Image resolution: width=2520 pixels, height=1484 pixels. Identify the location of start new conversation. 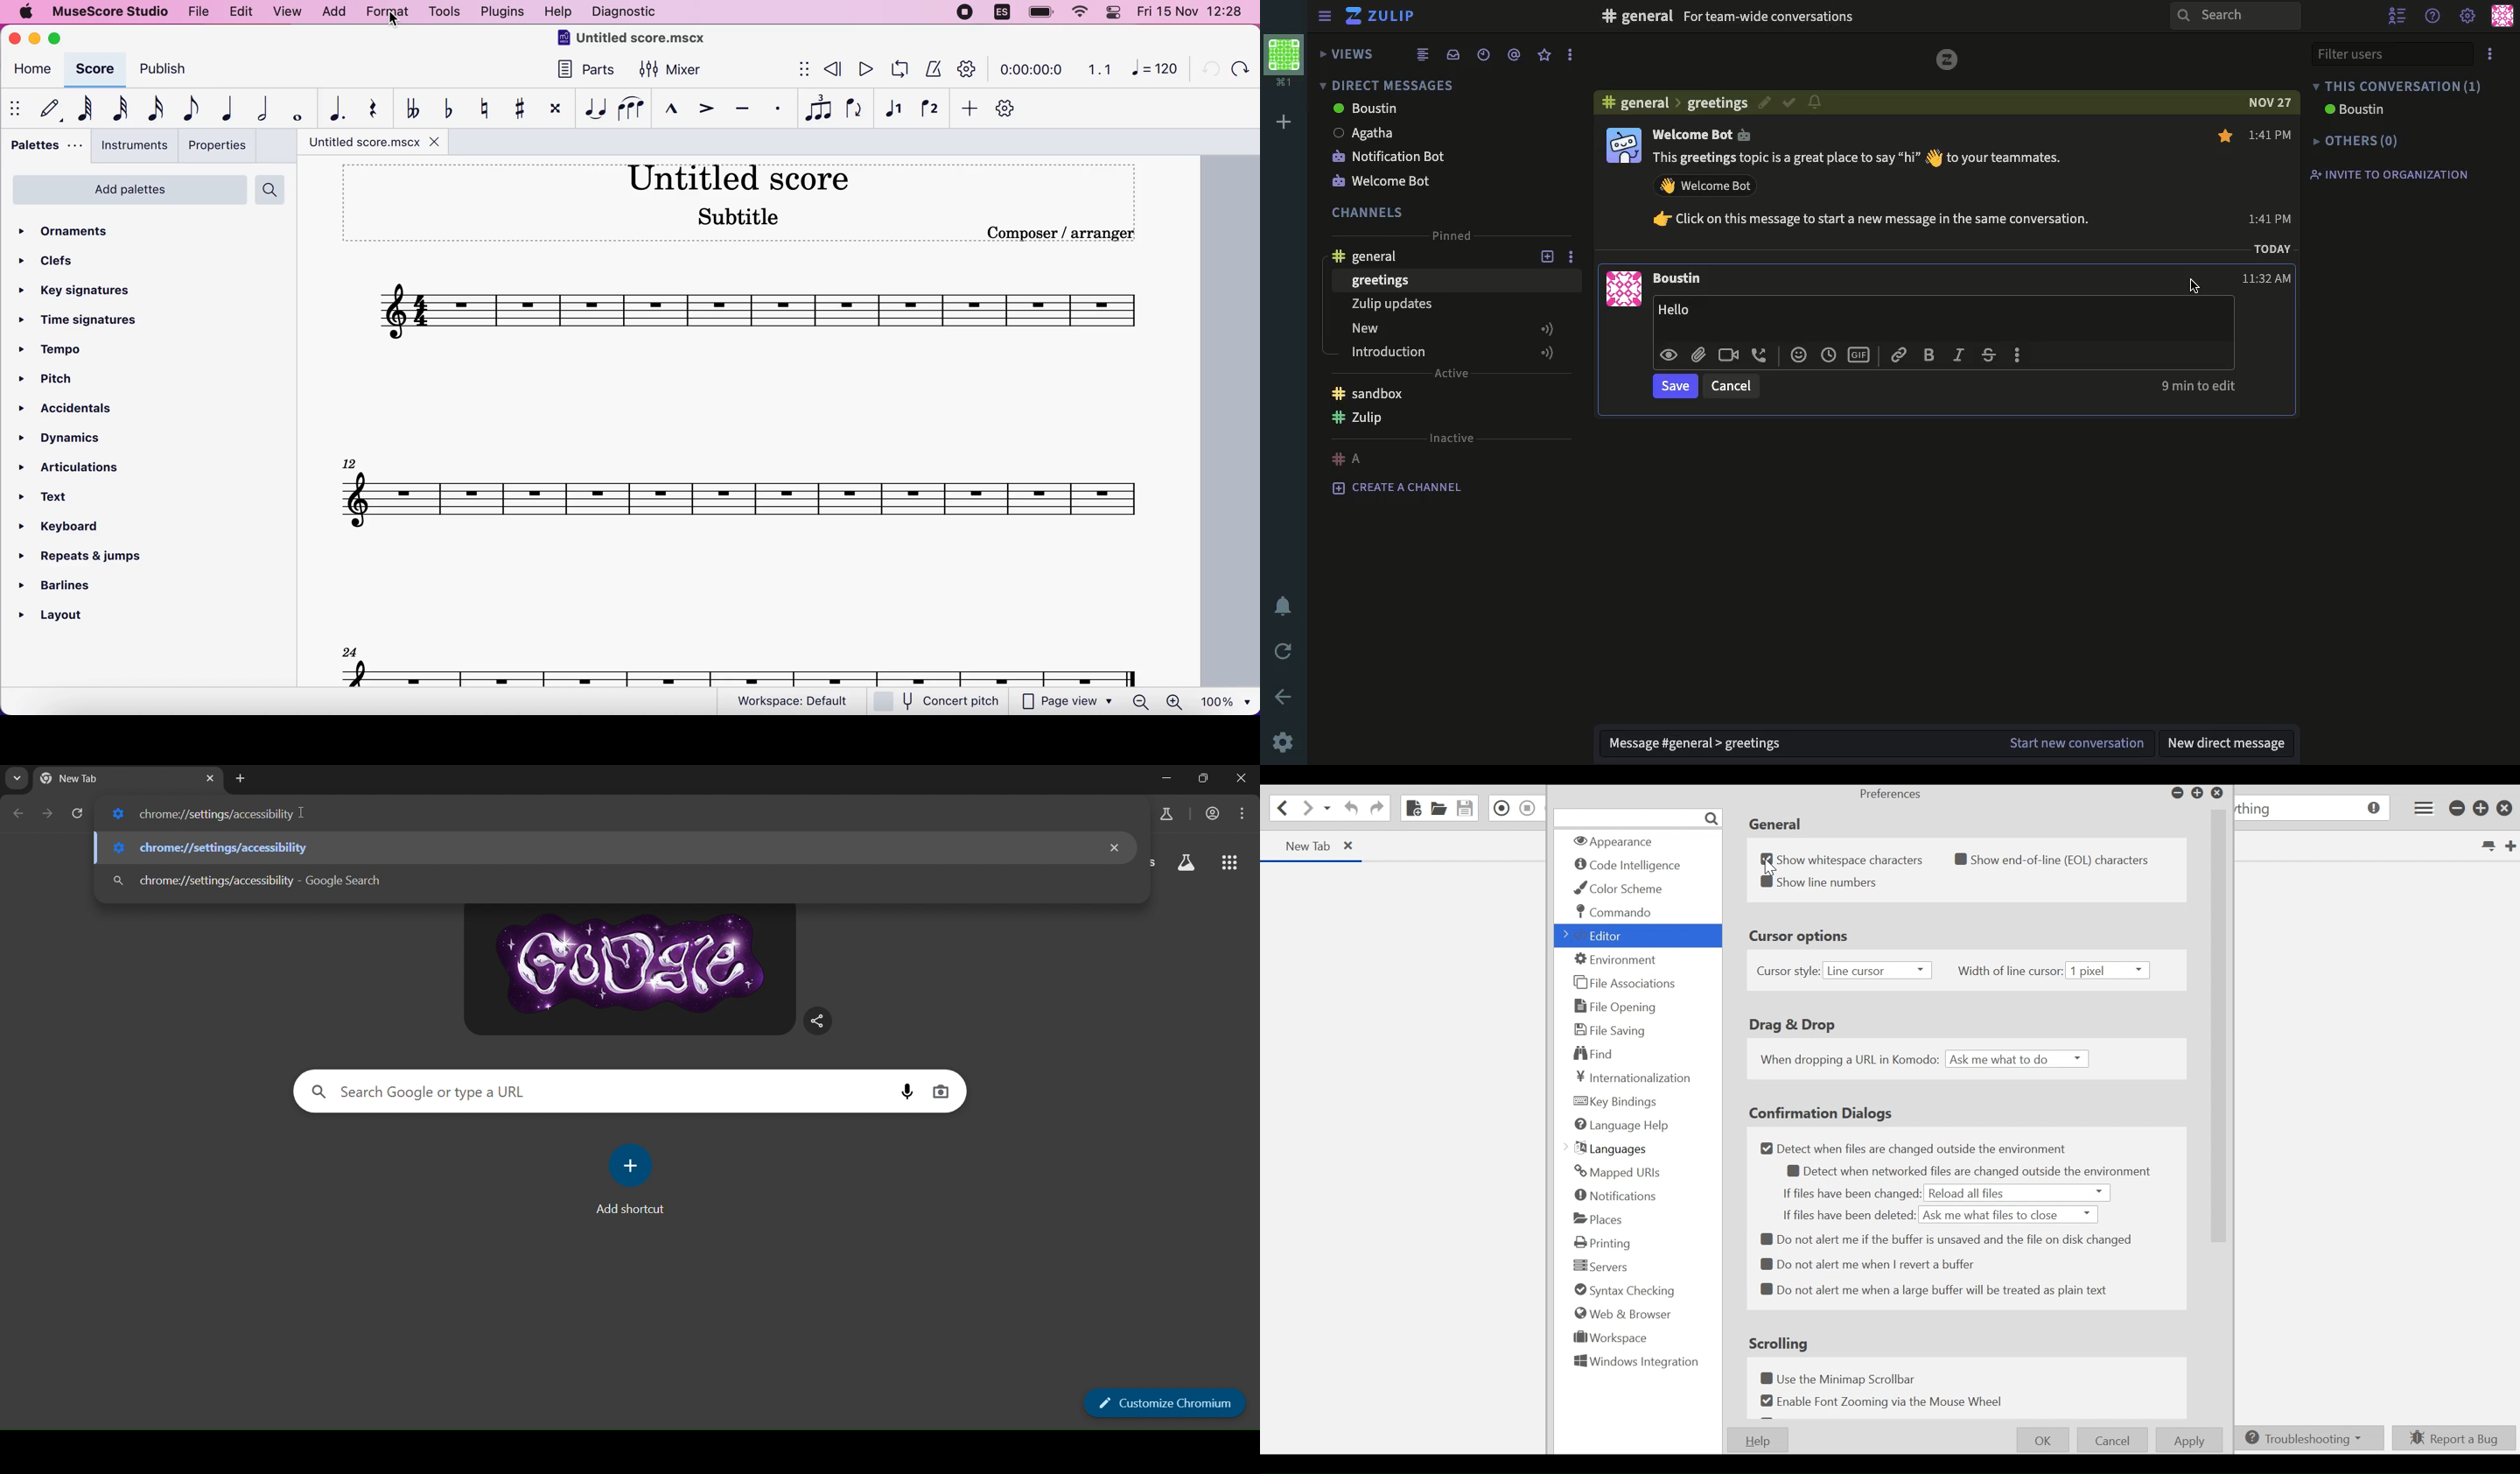
(2078, 741).